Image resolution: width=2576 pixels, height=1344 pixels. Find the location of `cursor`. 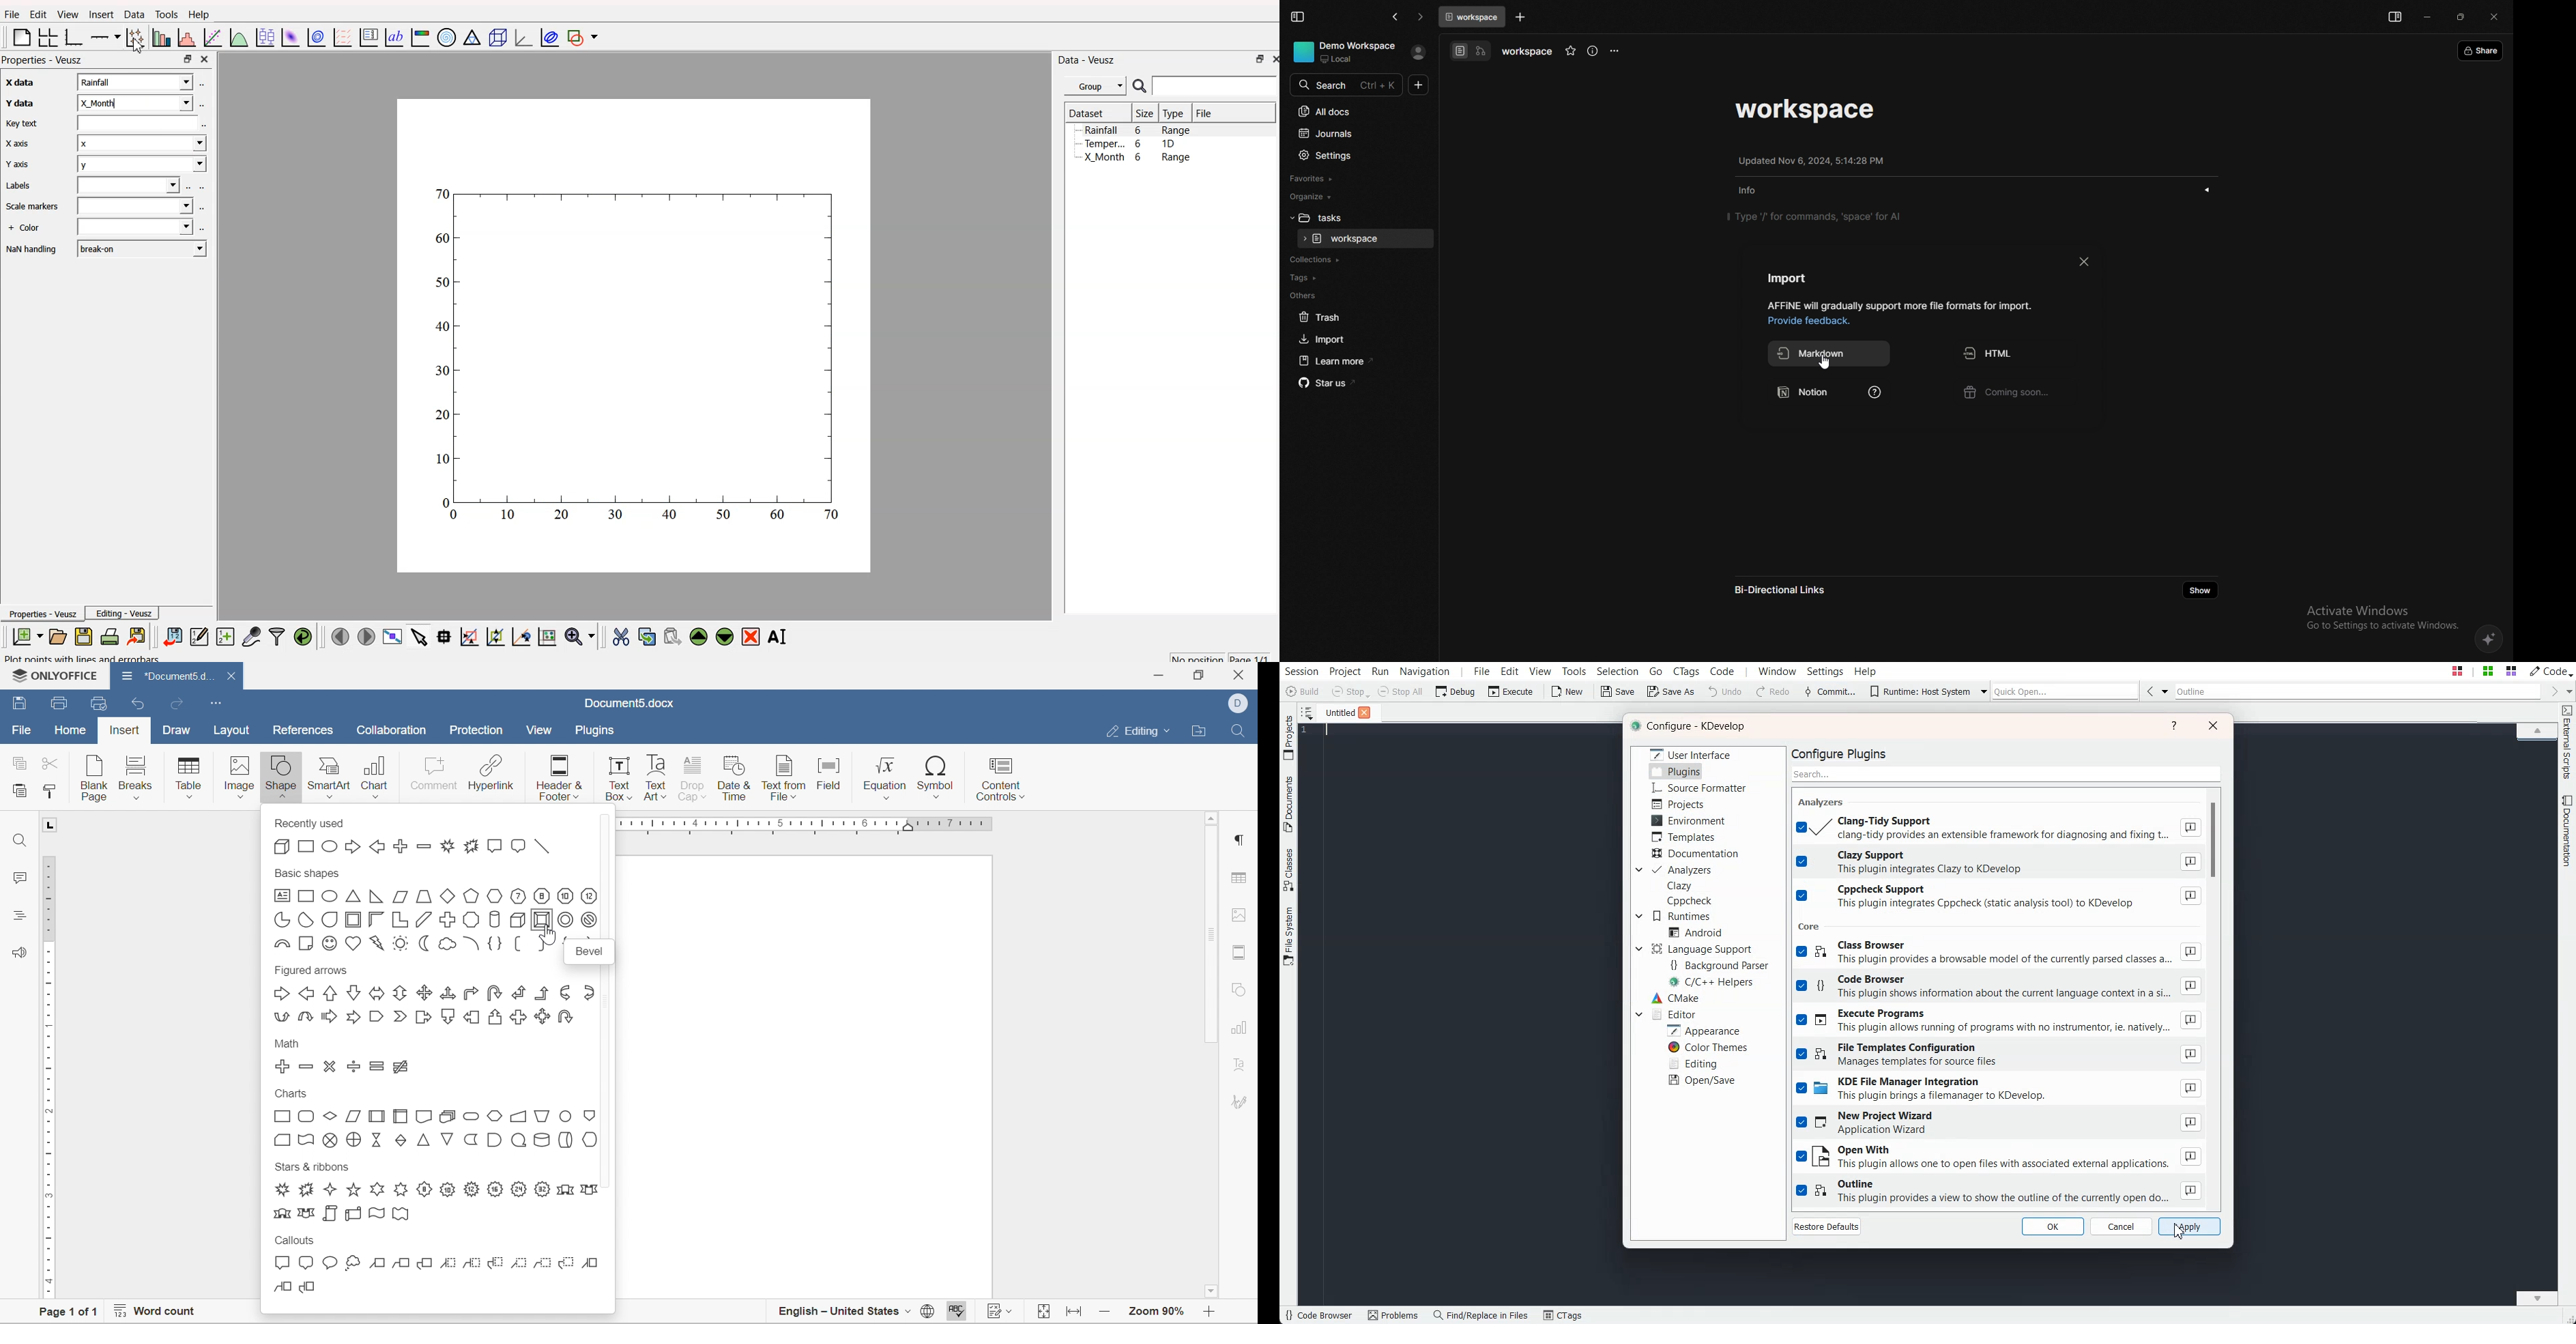

cursor is located at coordinates (551, 937).